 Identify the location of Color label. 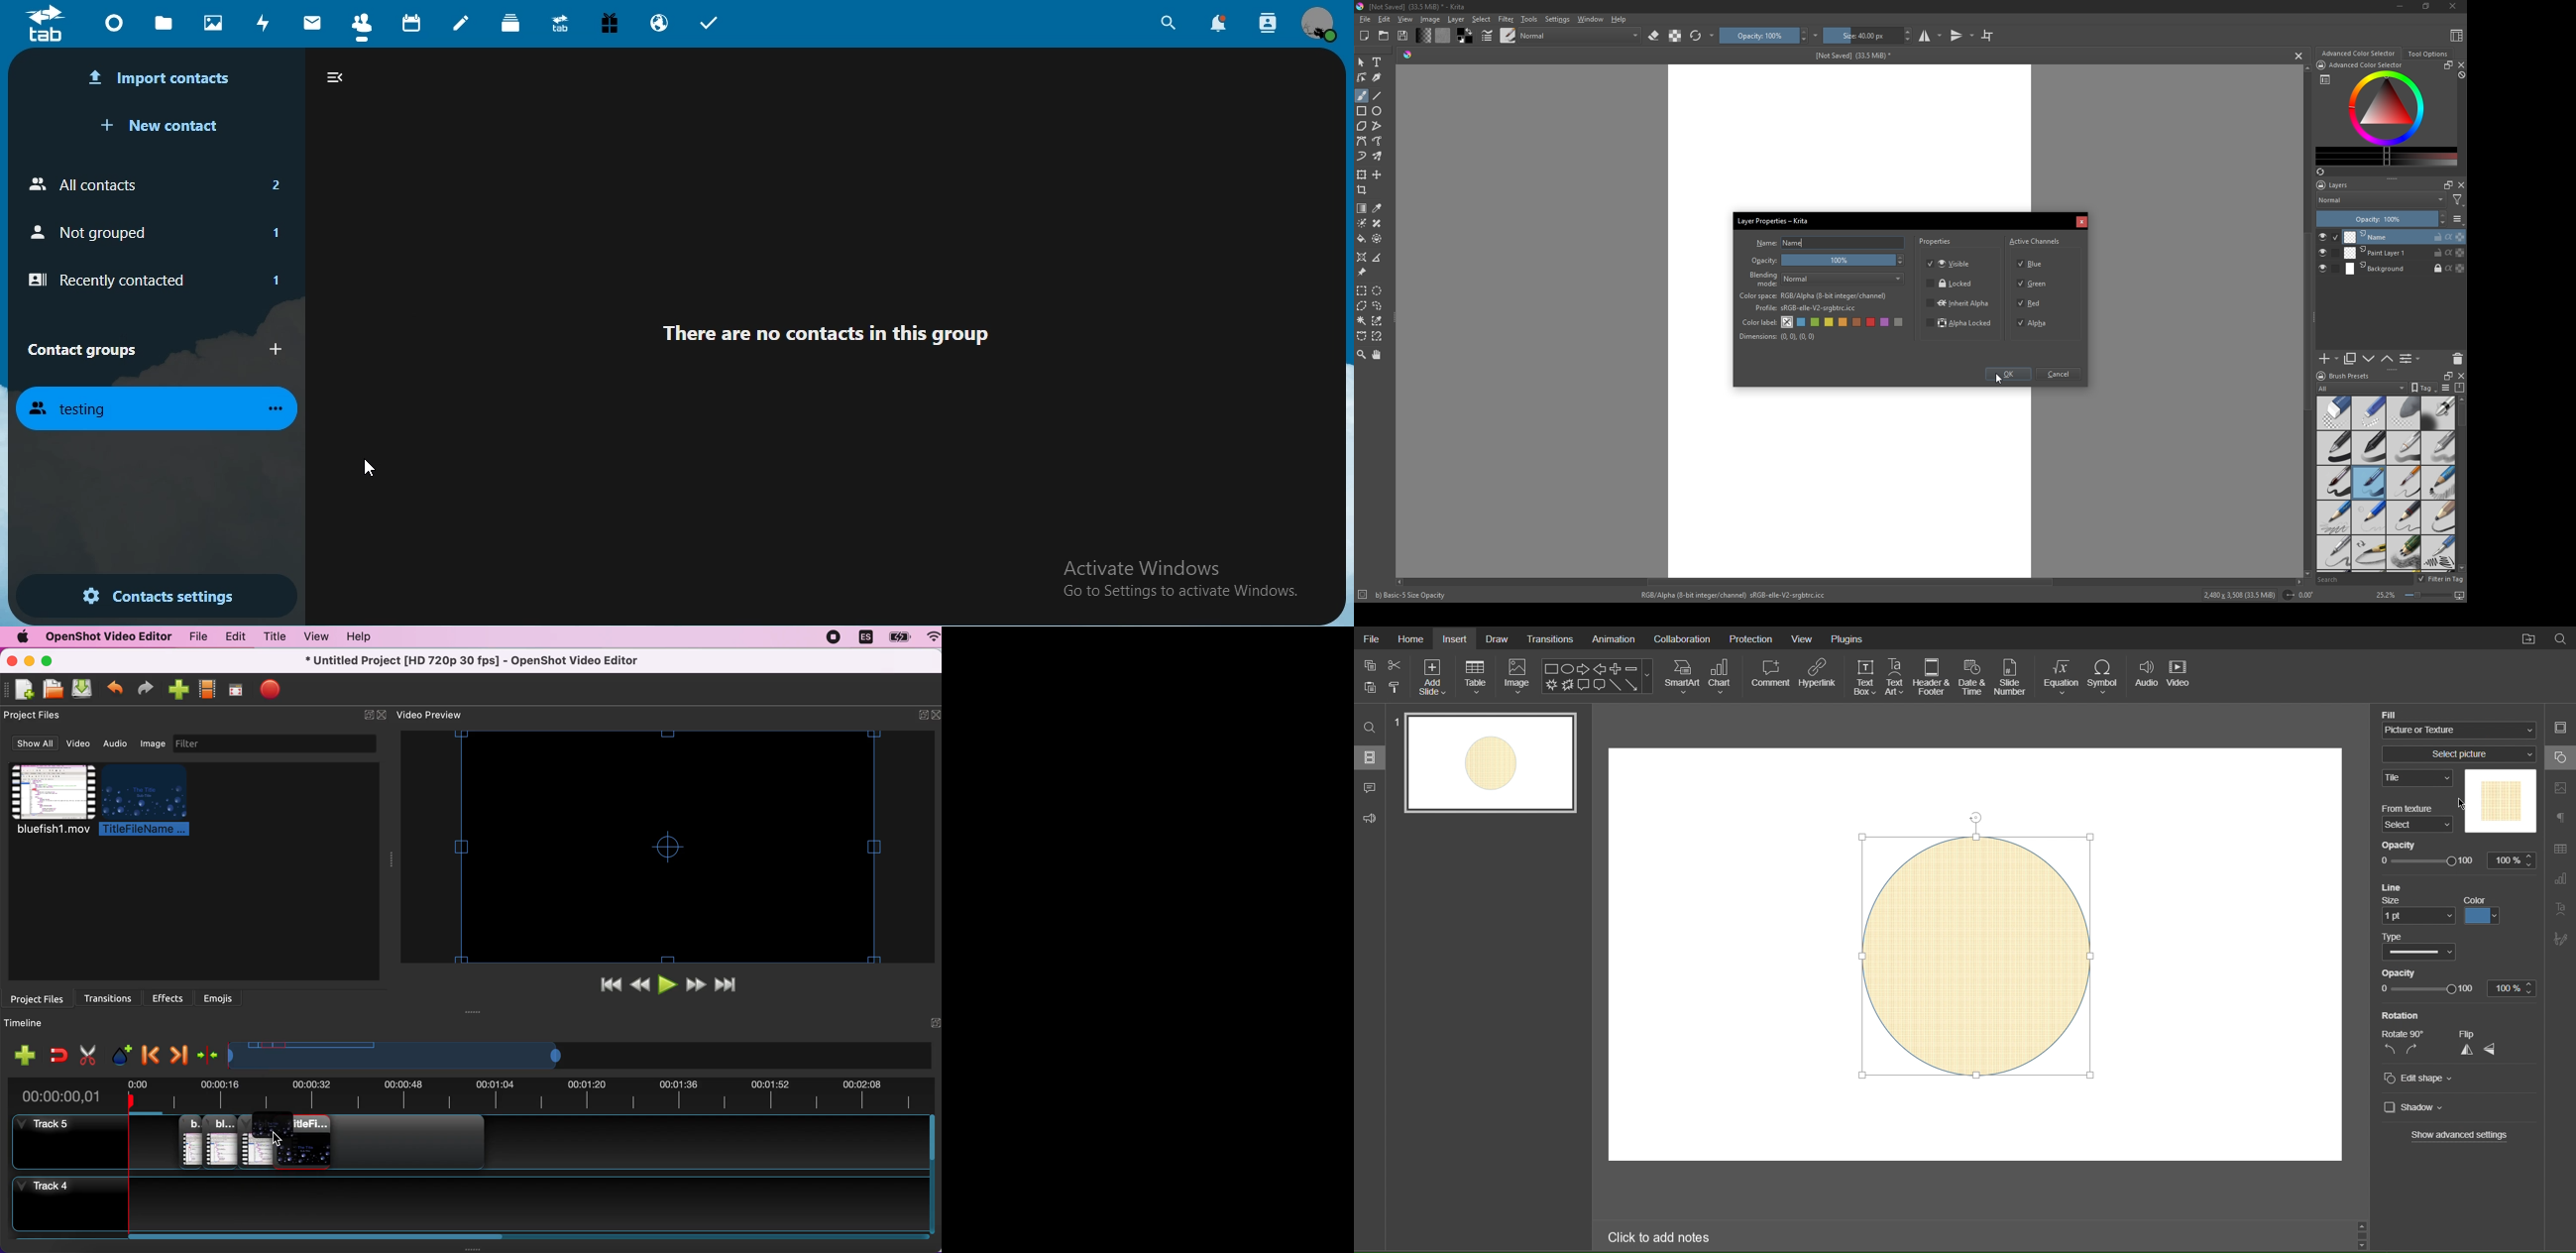
(1758, 321).